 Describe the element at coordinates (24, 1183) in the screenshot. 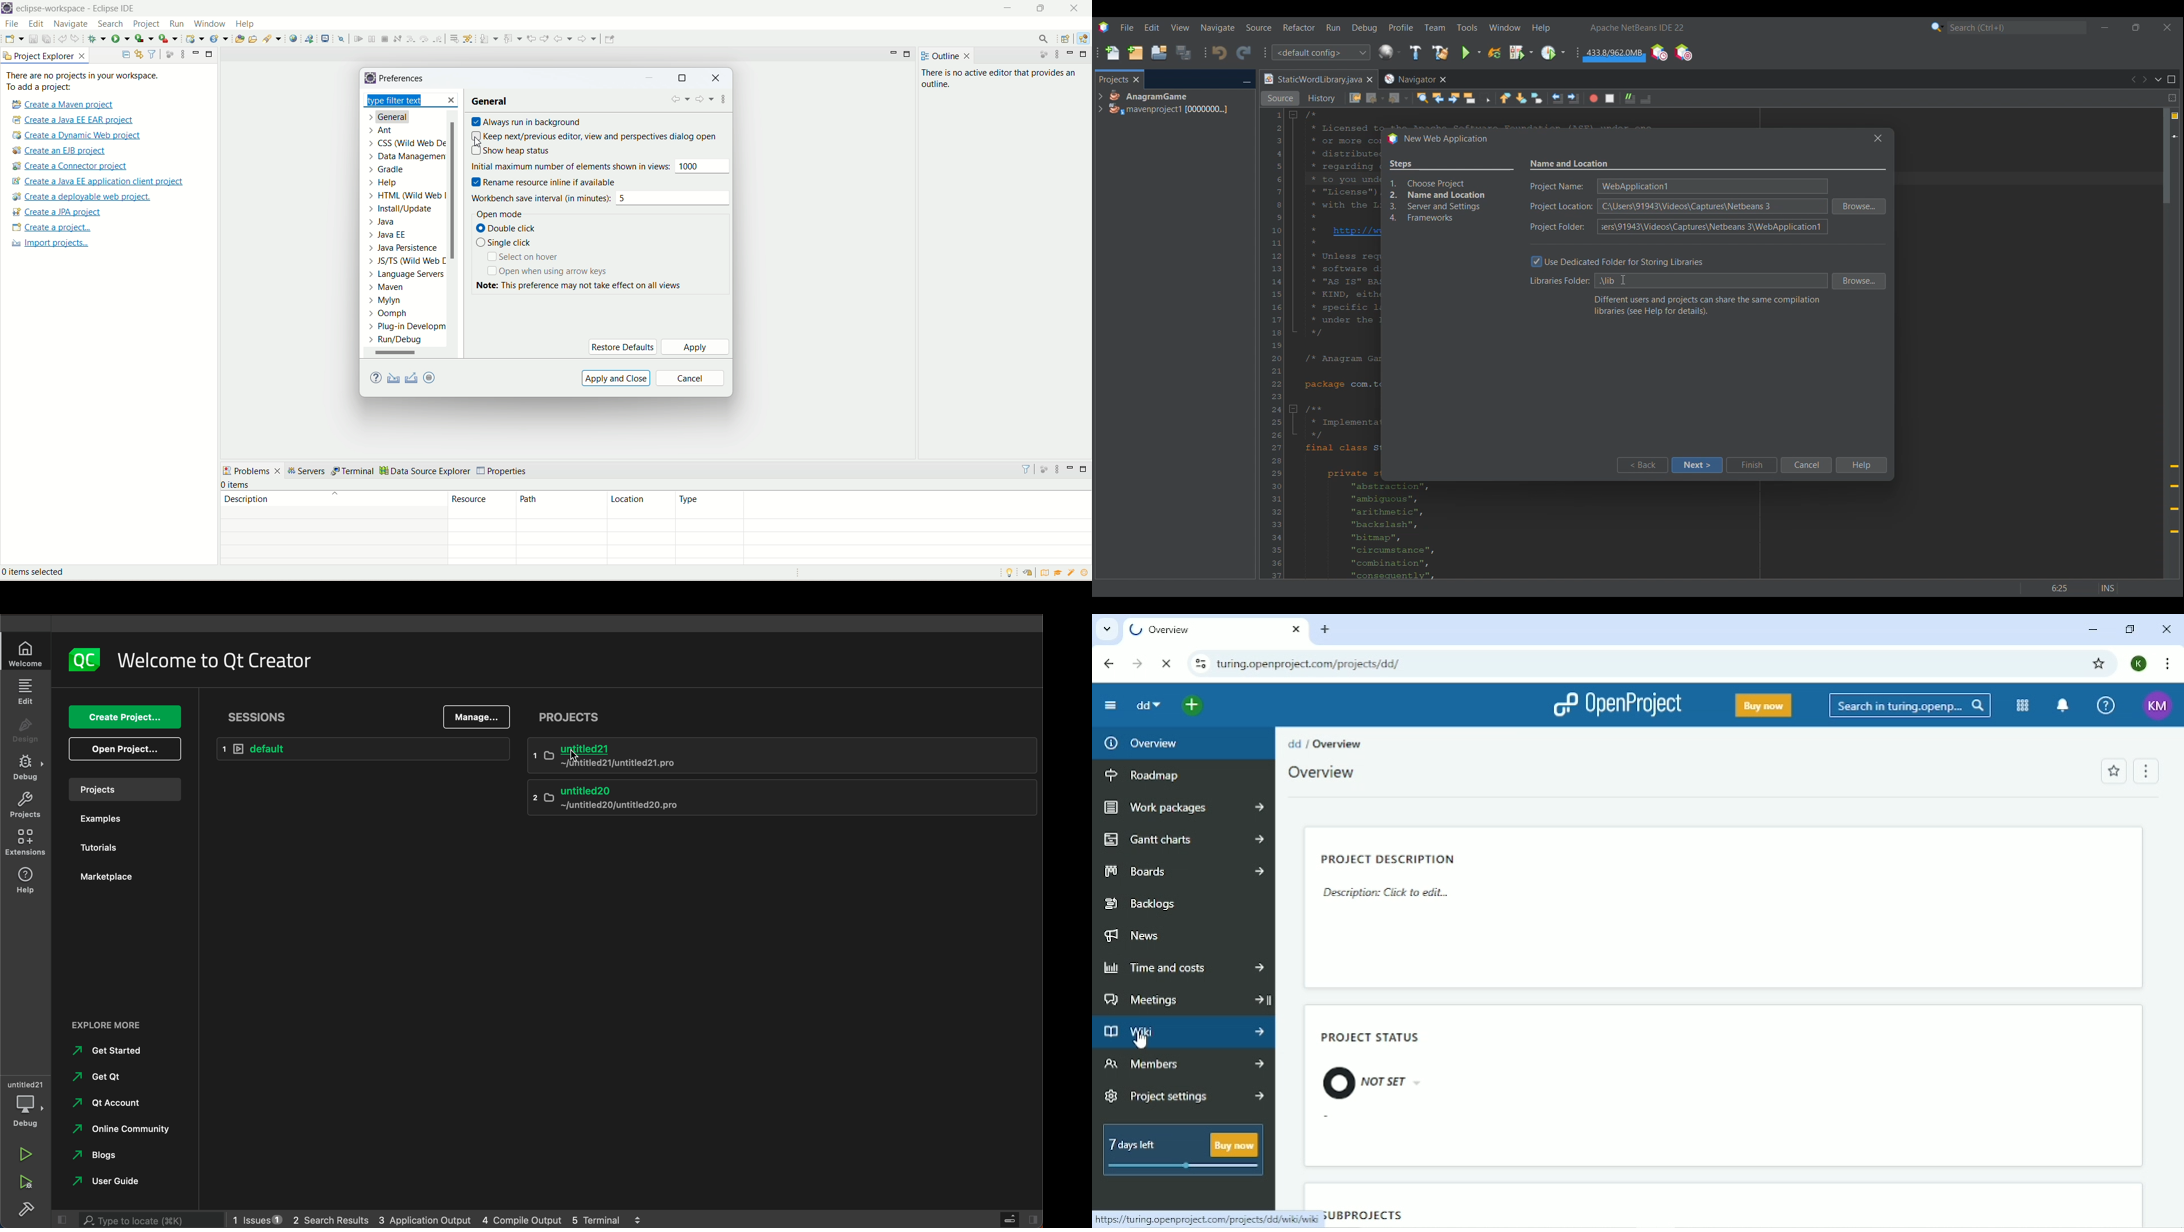

I see `run debug` at that location.